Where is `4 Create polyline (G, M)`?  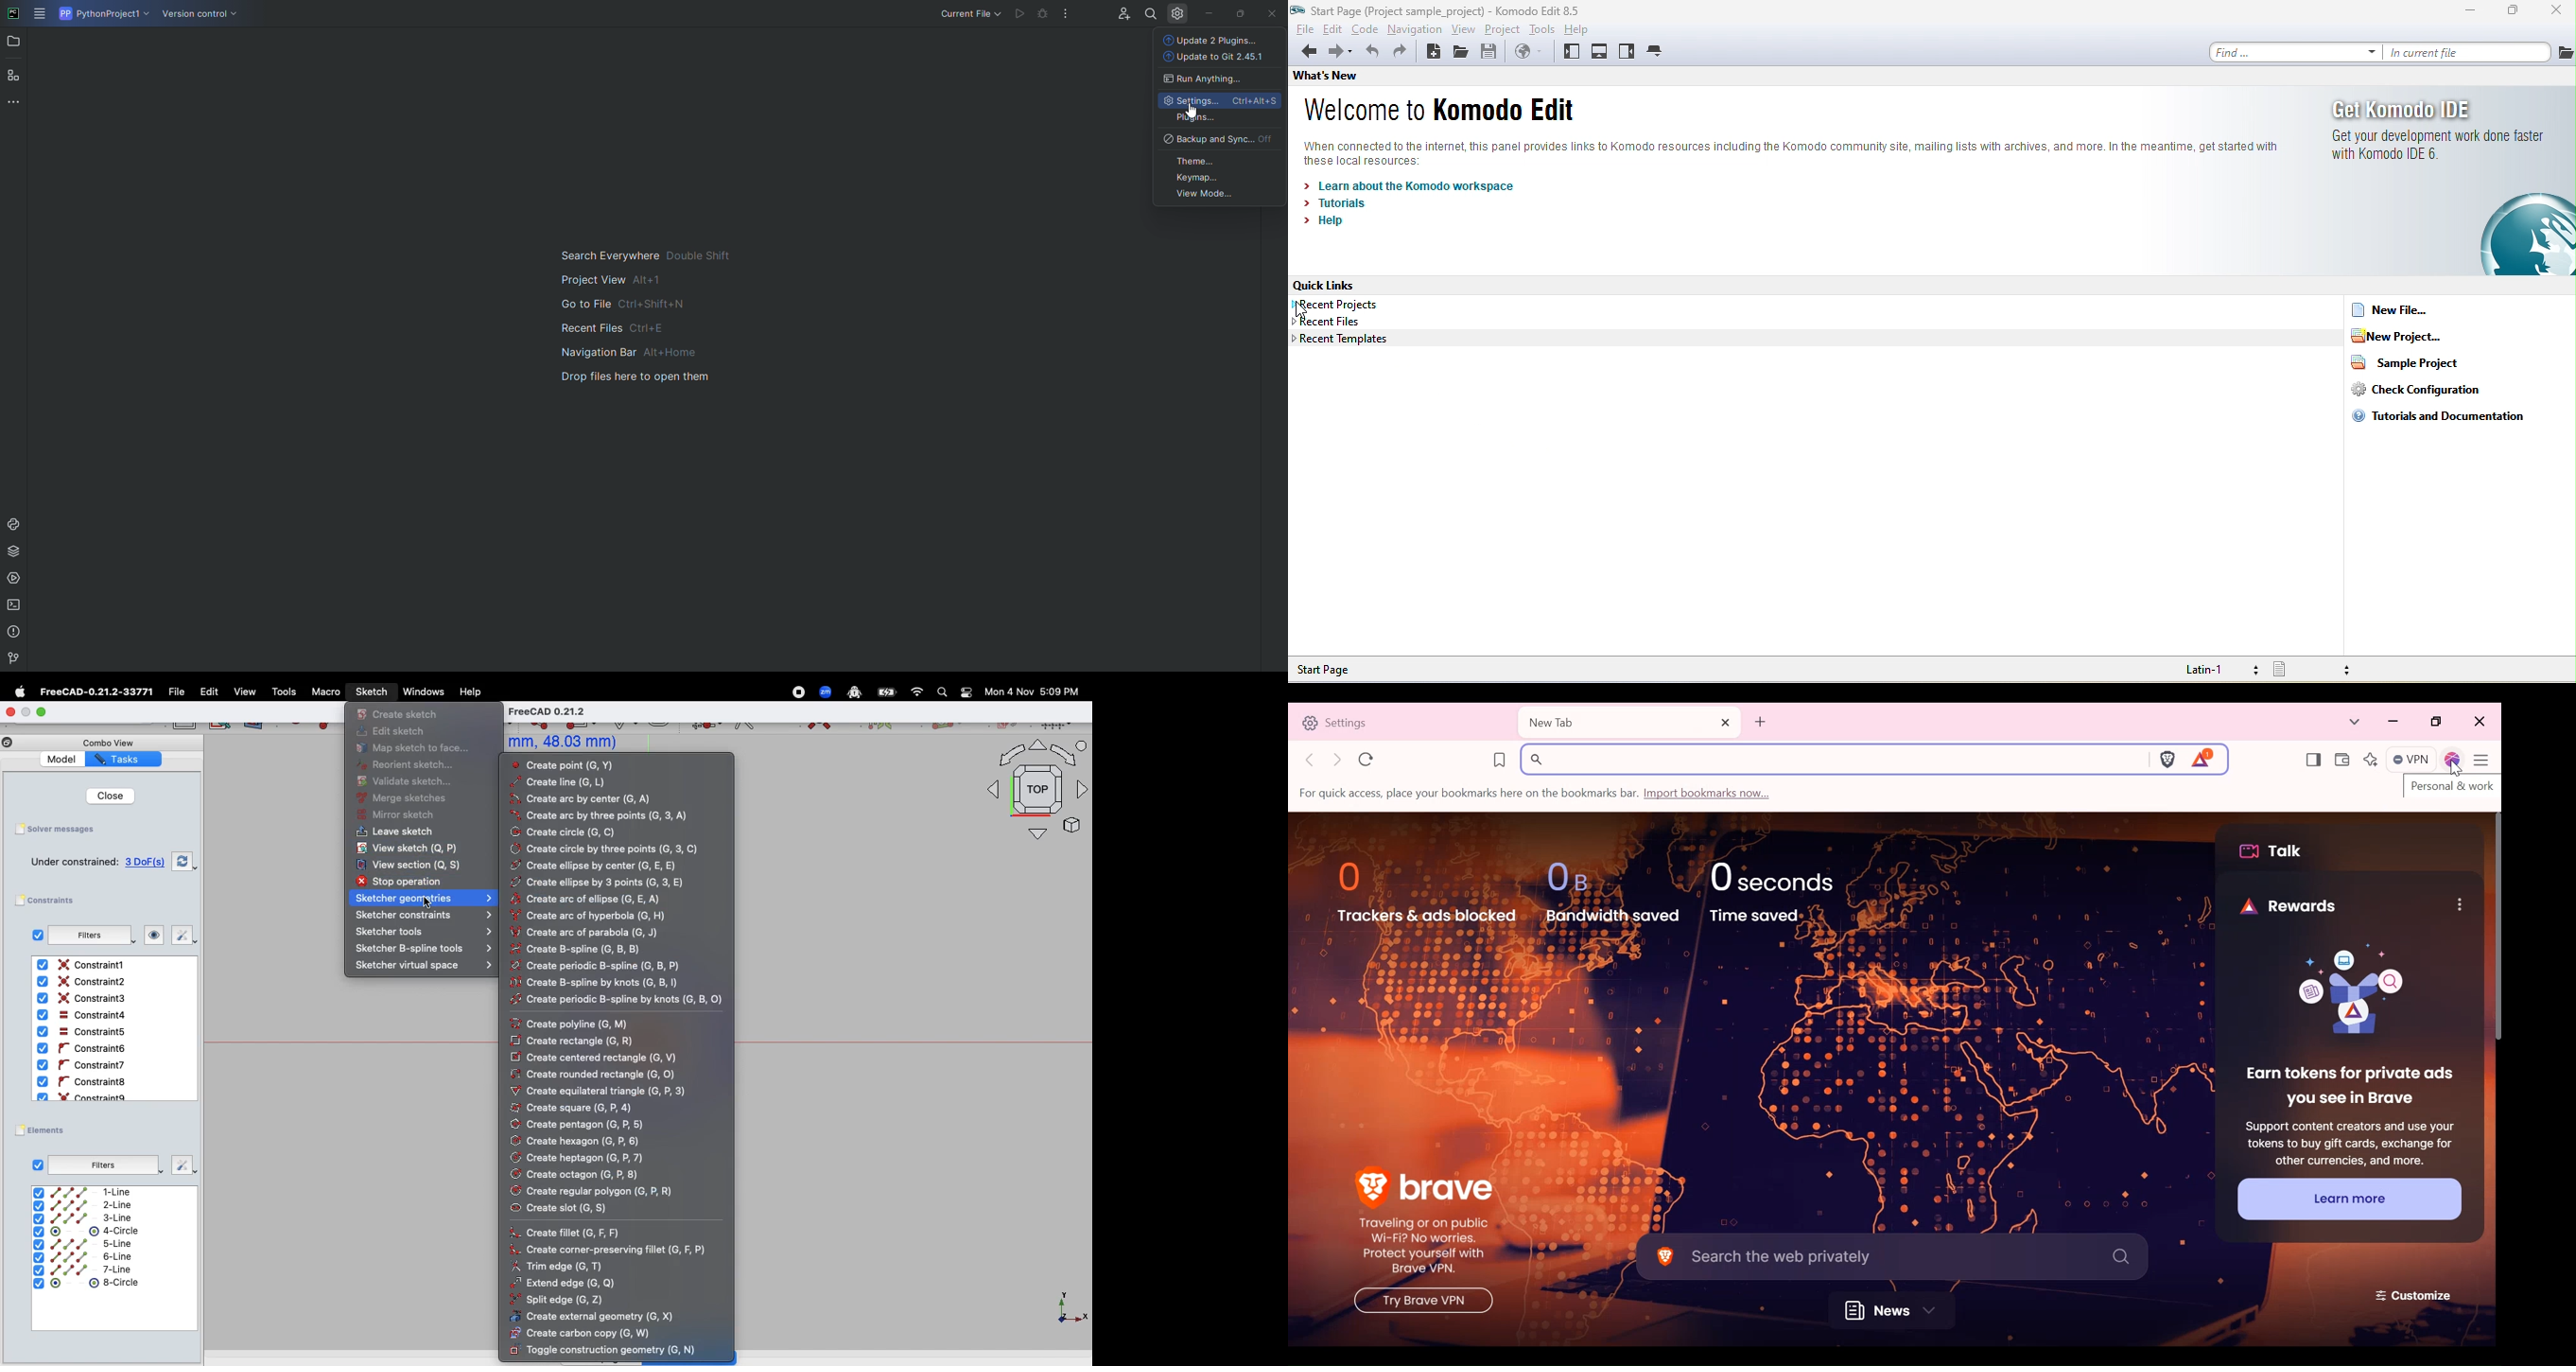 4 Create polyline (G, M) is located at coordinates (580, 1023).